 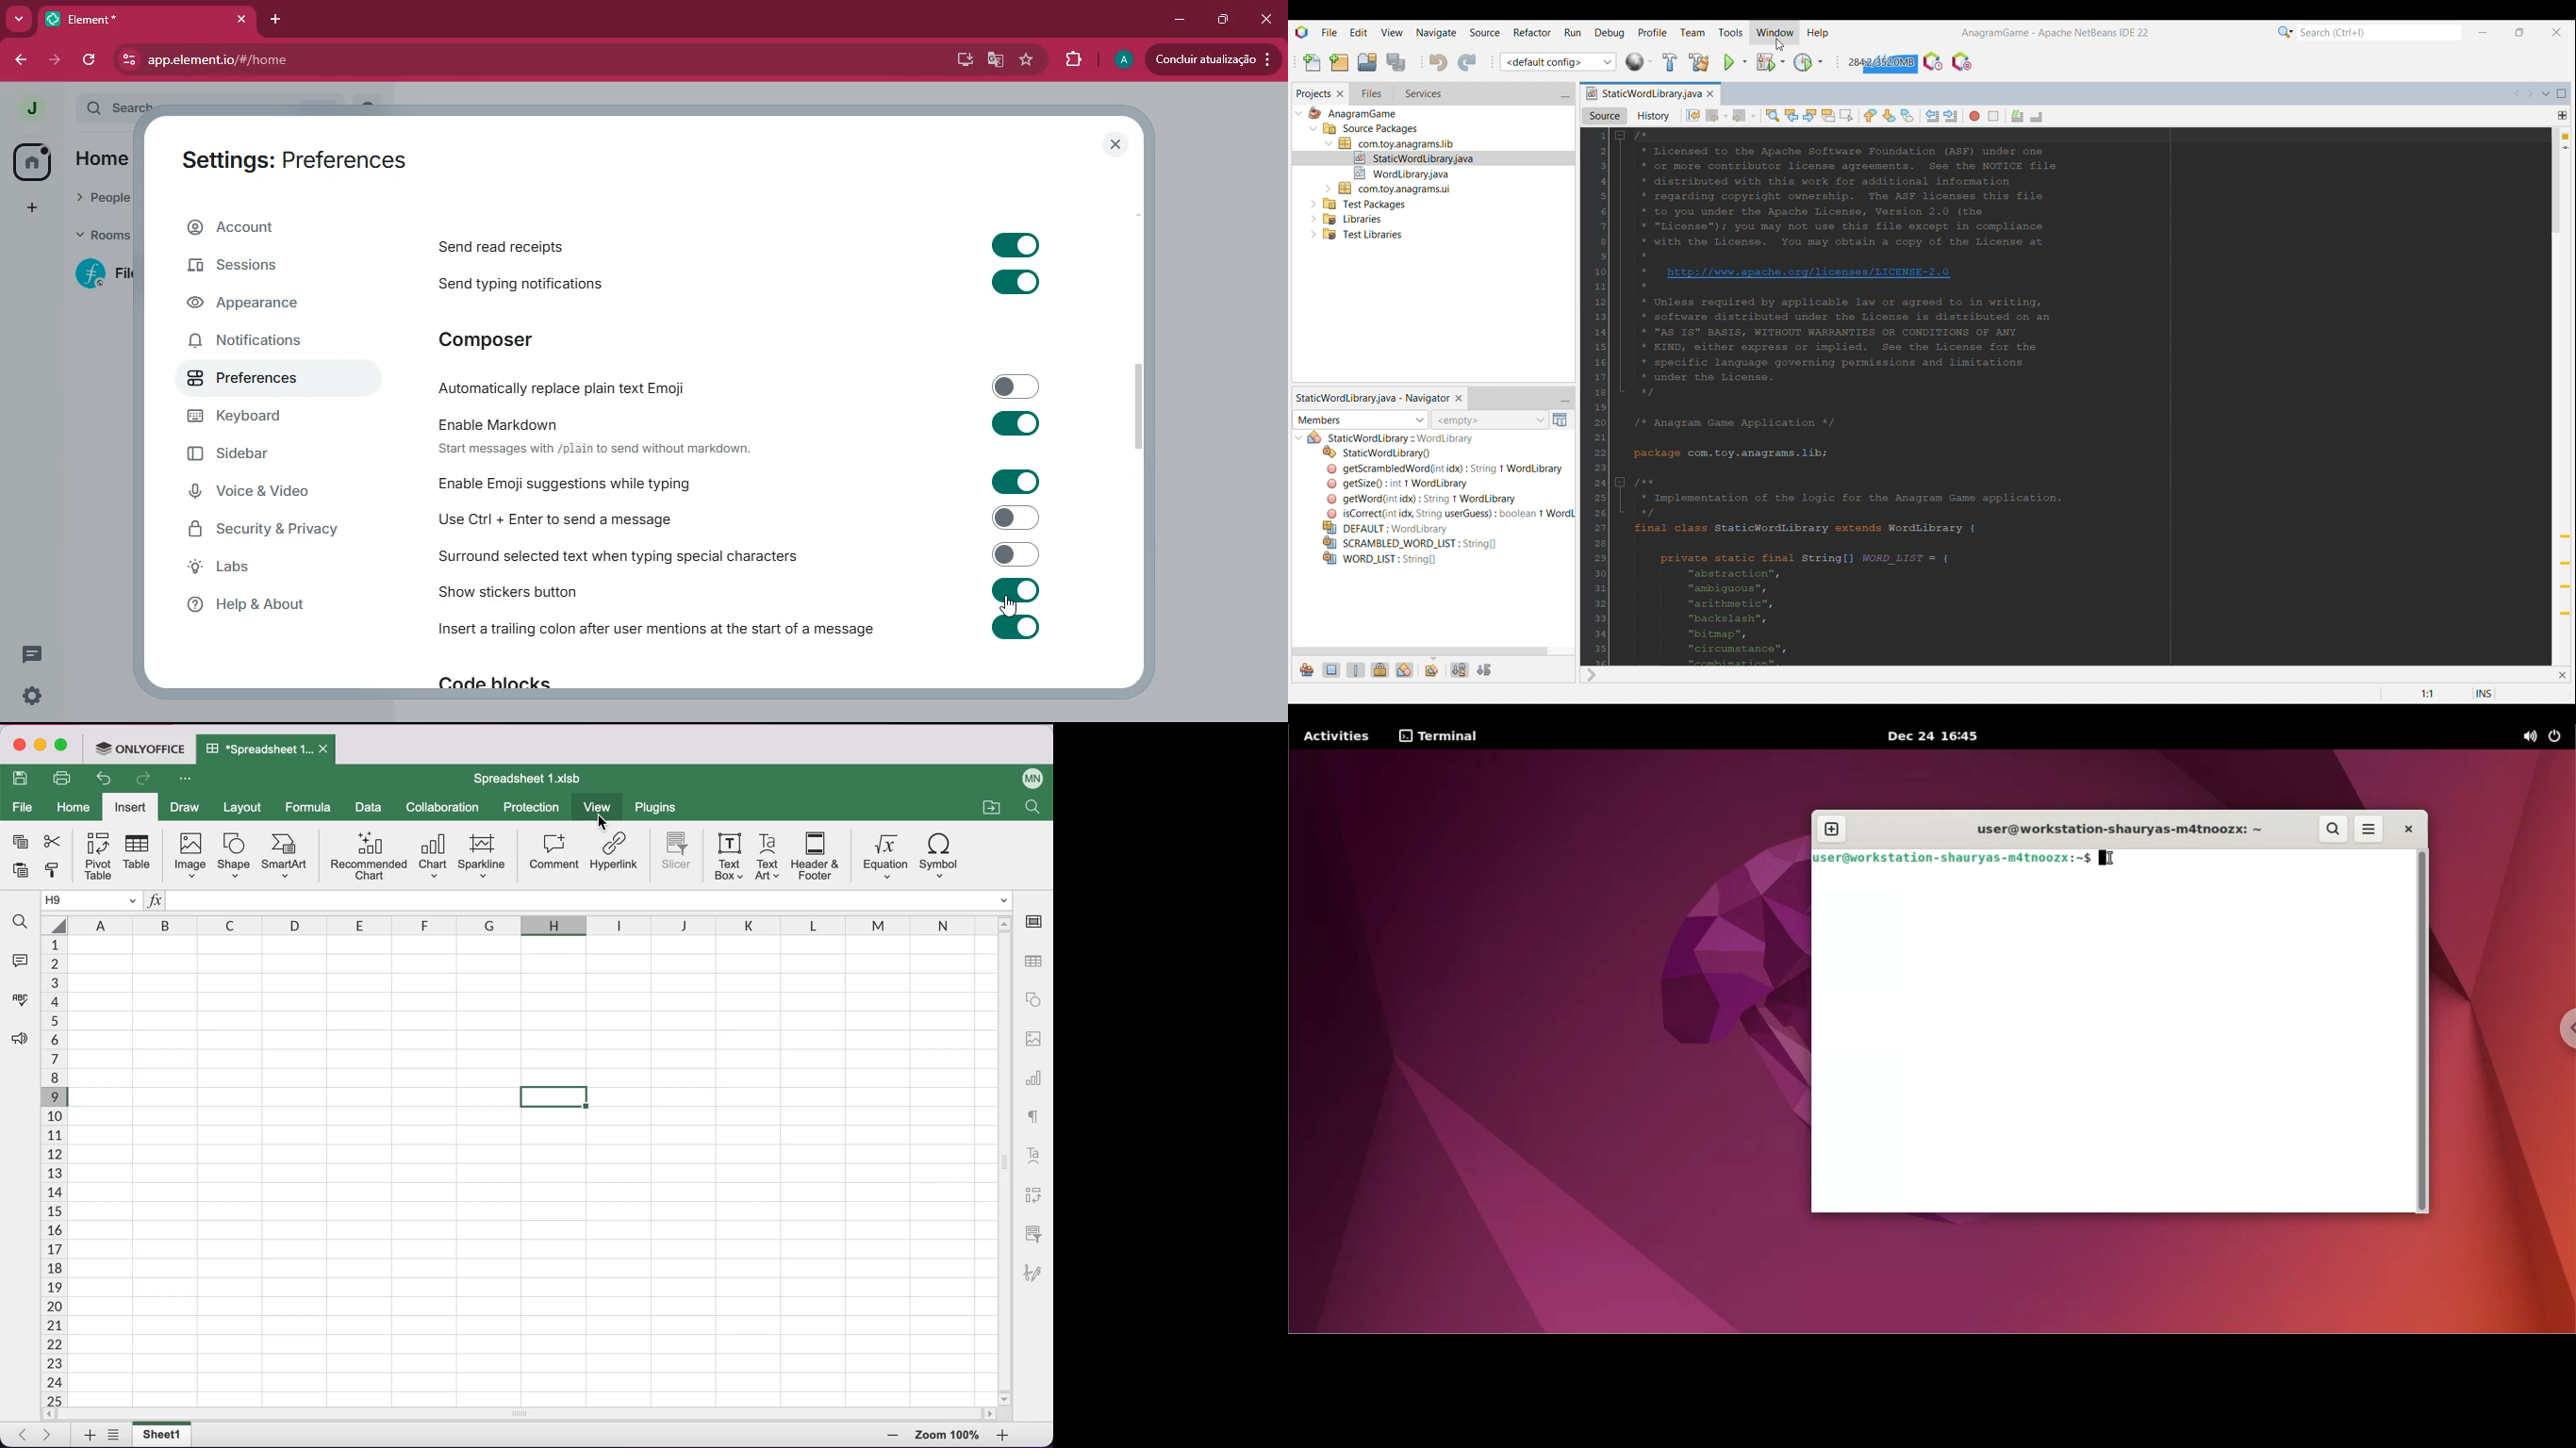 I want to click on Send read receipts, so click(x=735, y=243).